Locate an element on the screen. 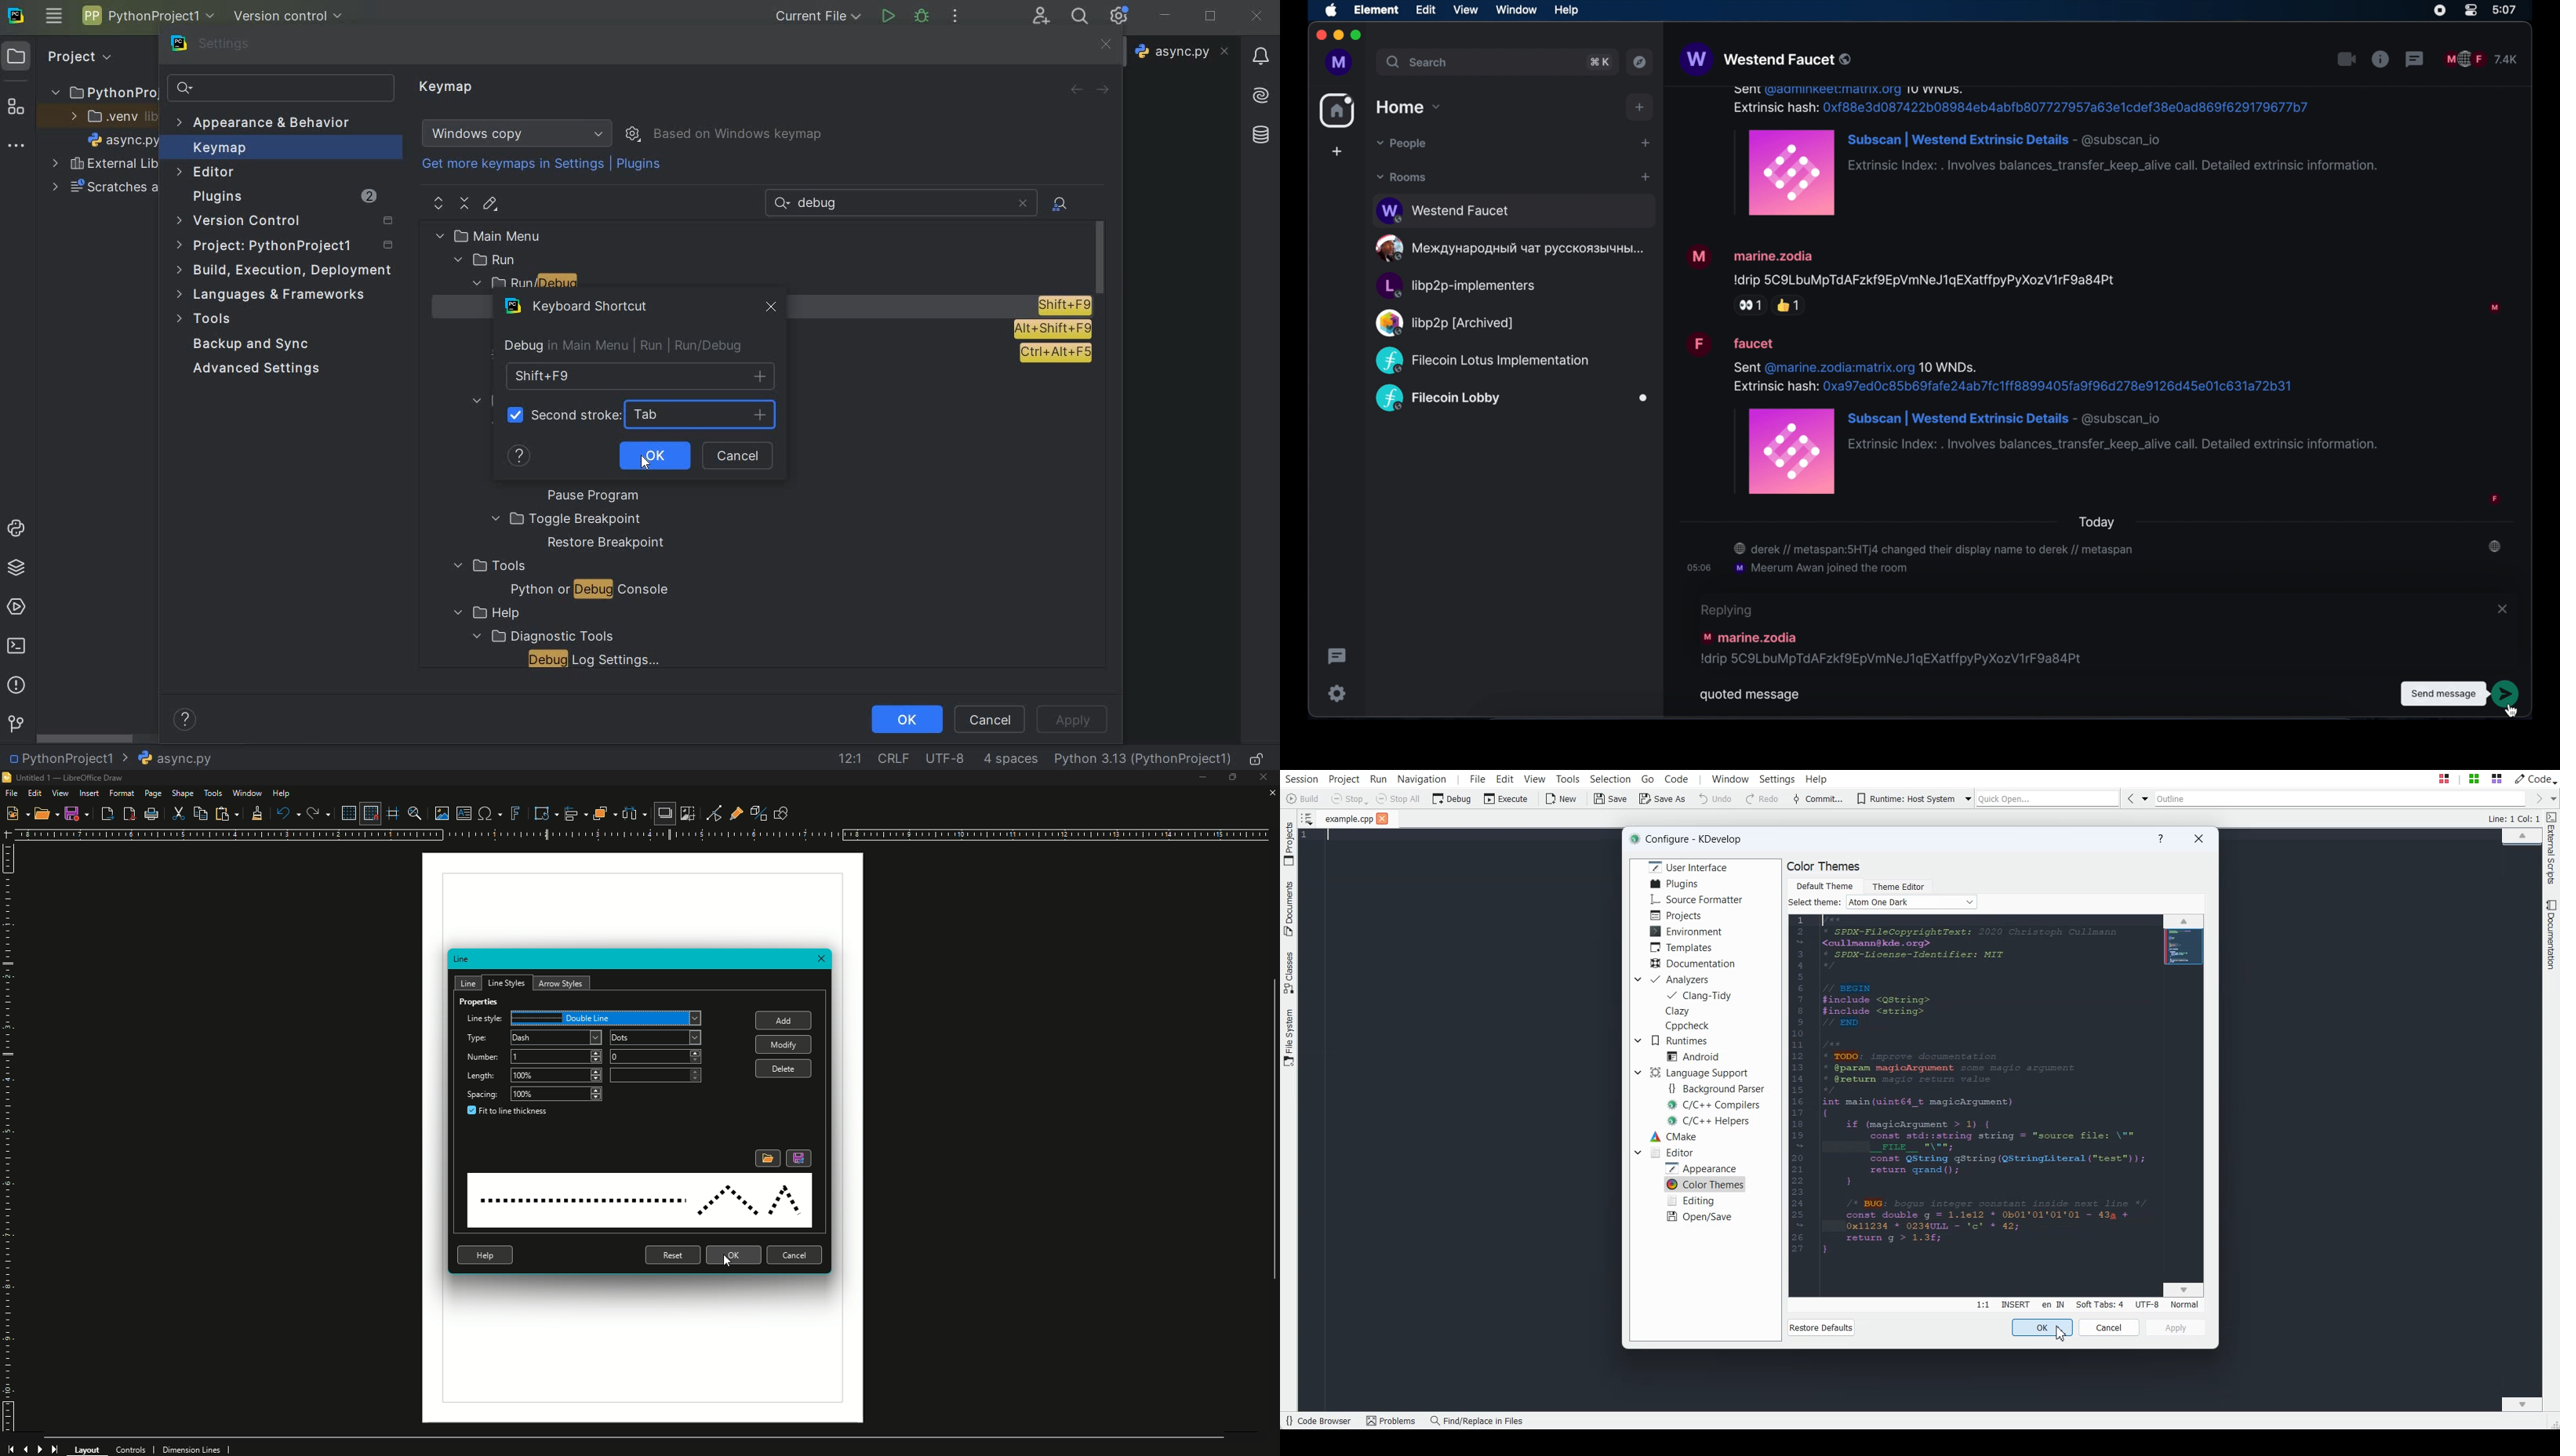  Reset is located at coordinates (671, 1256).